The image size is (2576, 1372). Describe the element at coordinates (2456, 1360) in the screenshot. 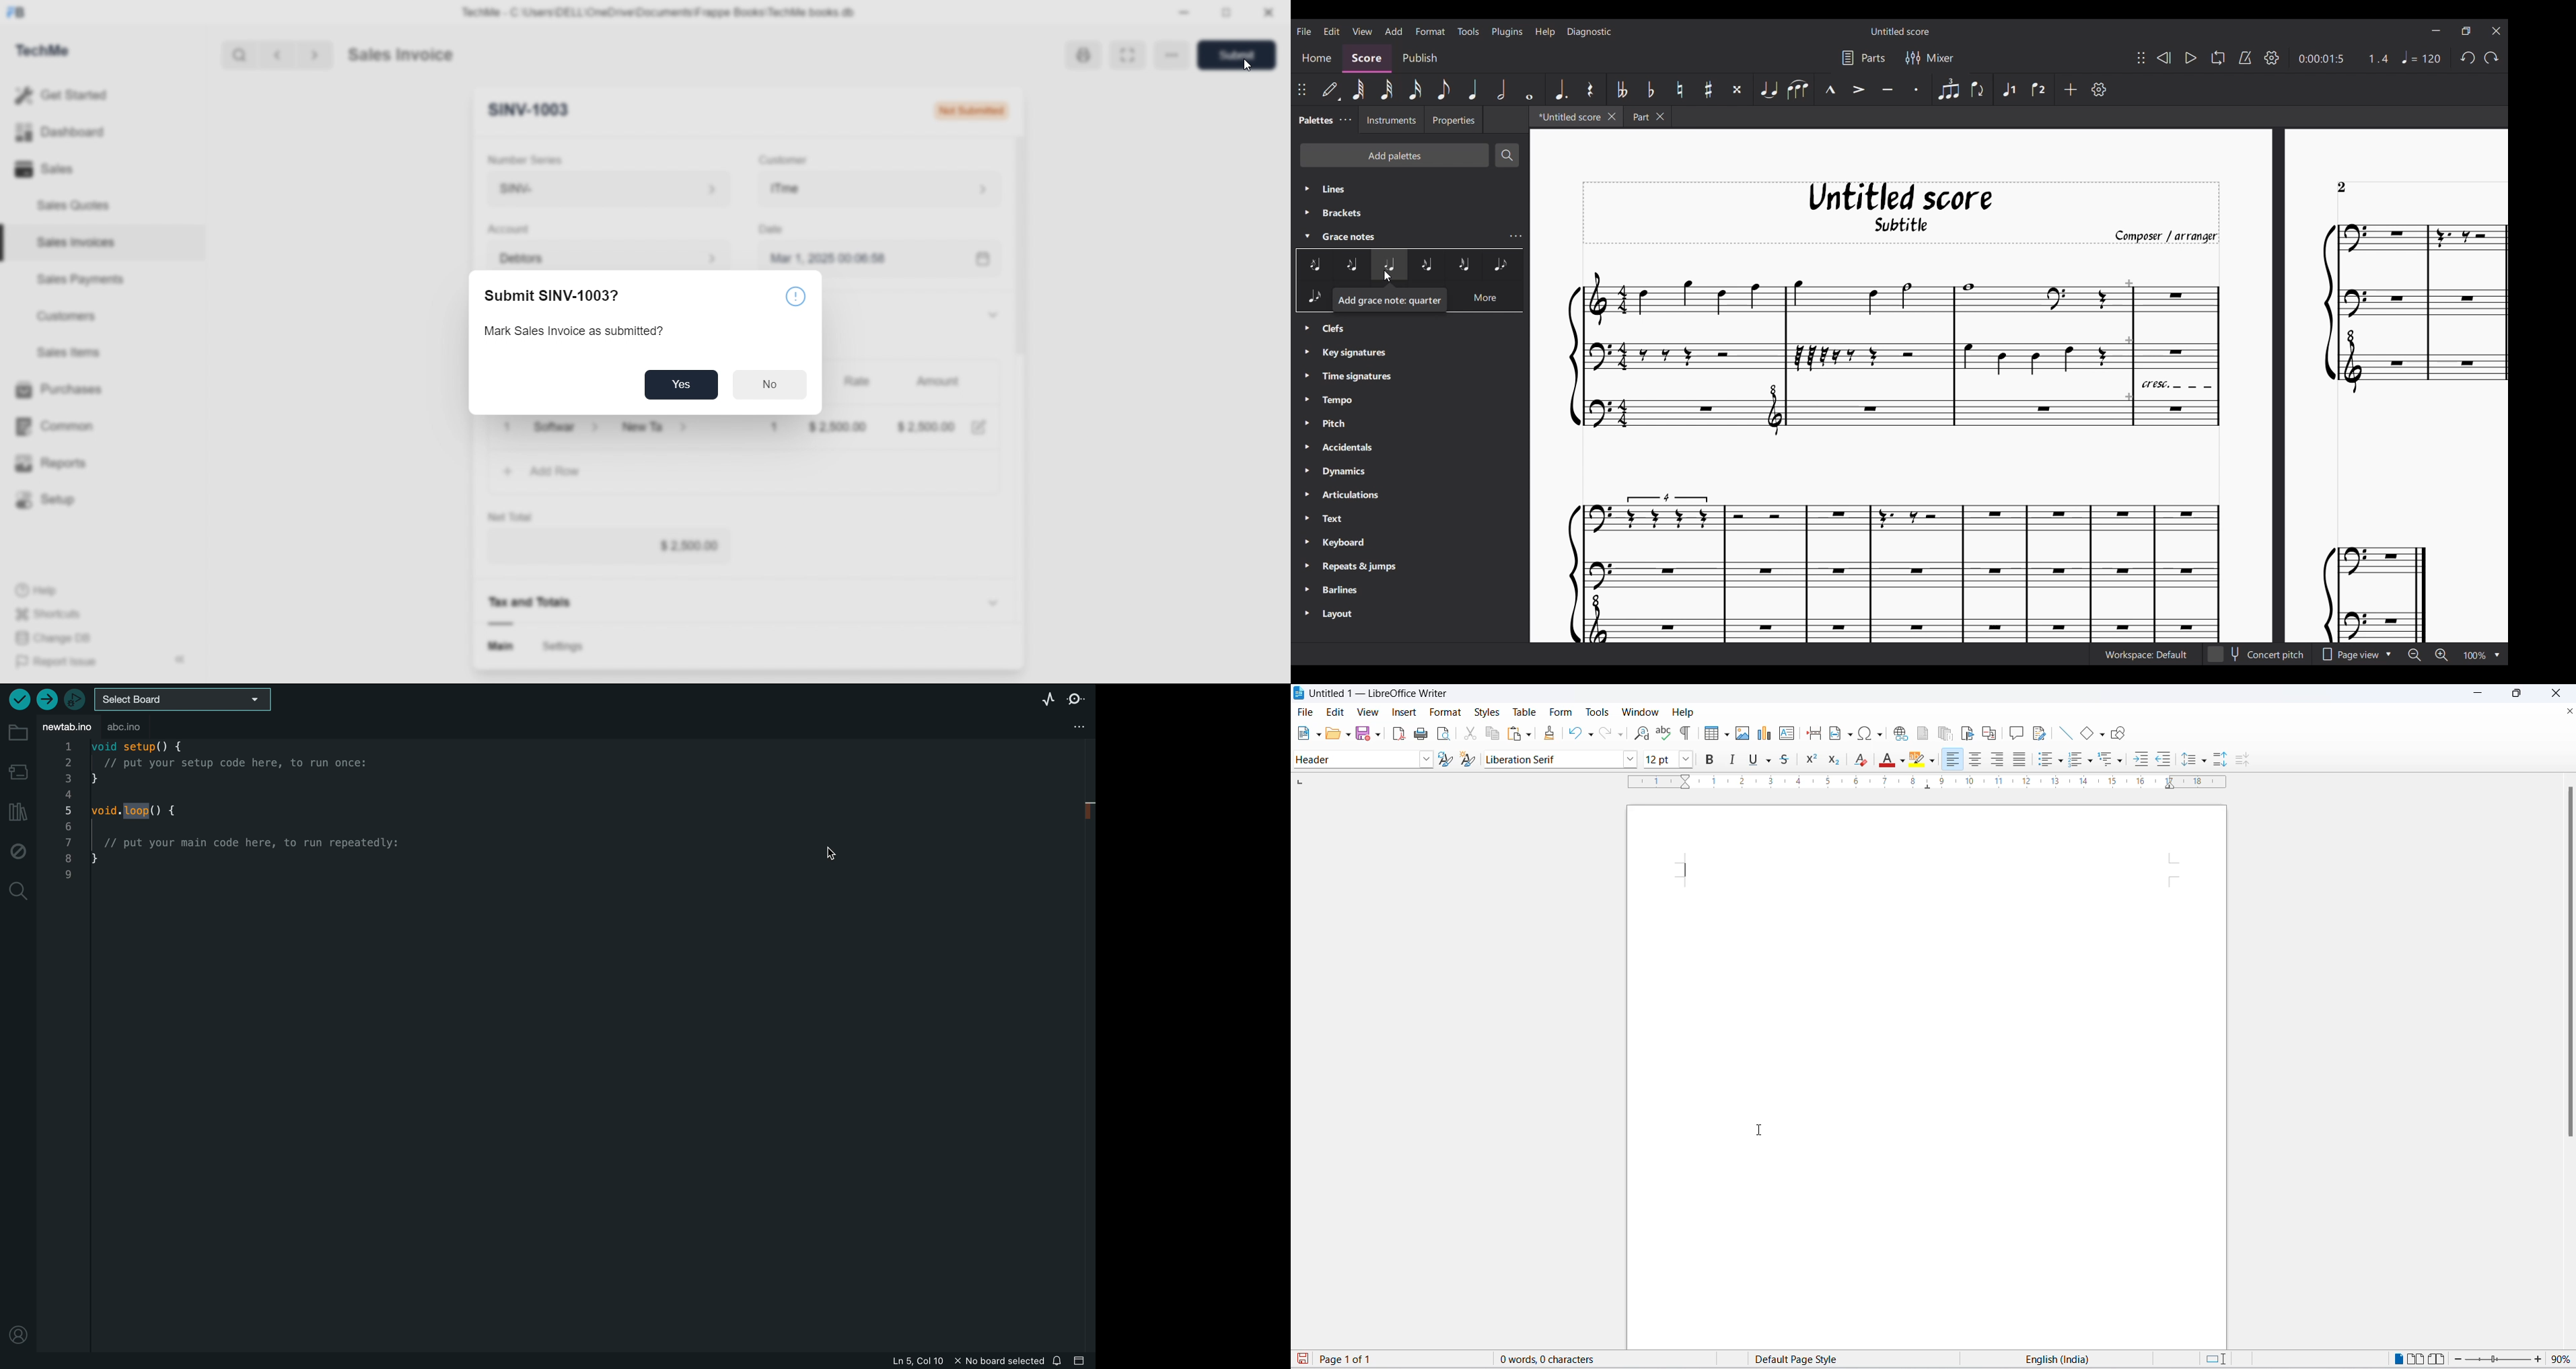

I see `decrease zoom` at that location.